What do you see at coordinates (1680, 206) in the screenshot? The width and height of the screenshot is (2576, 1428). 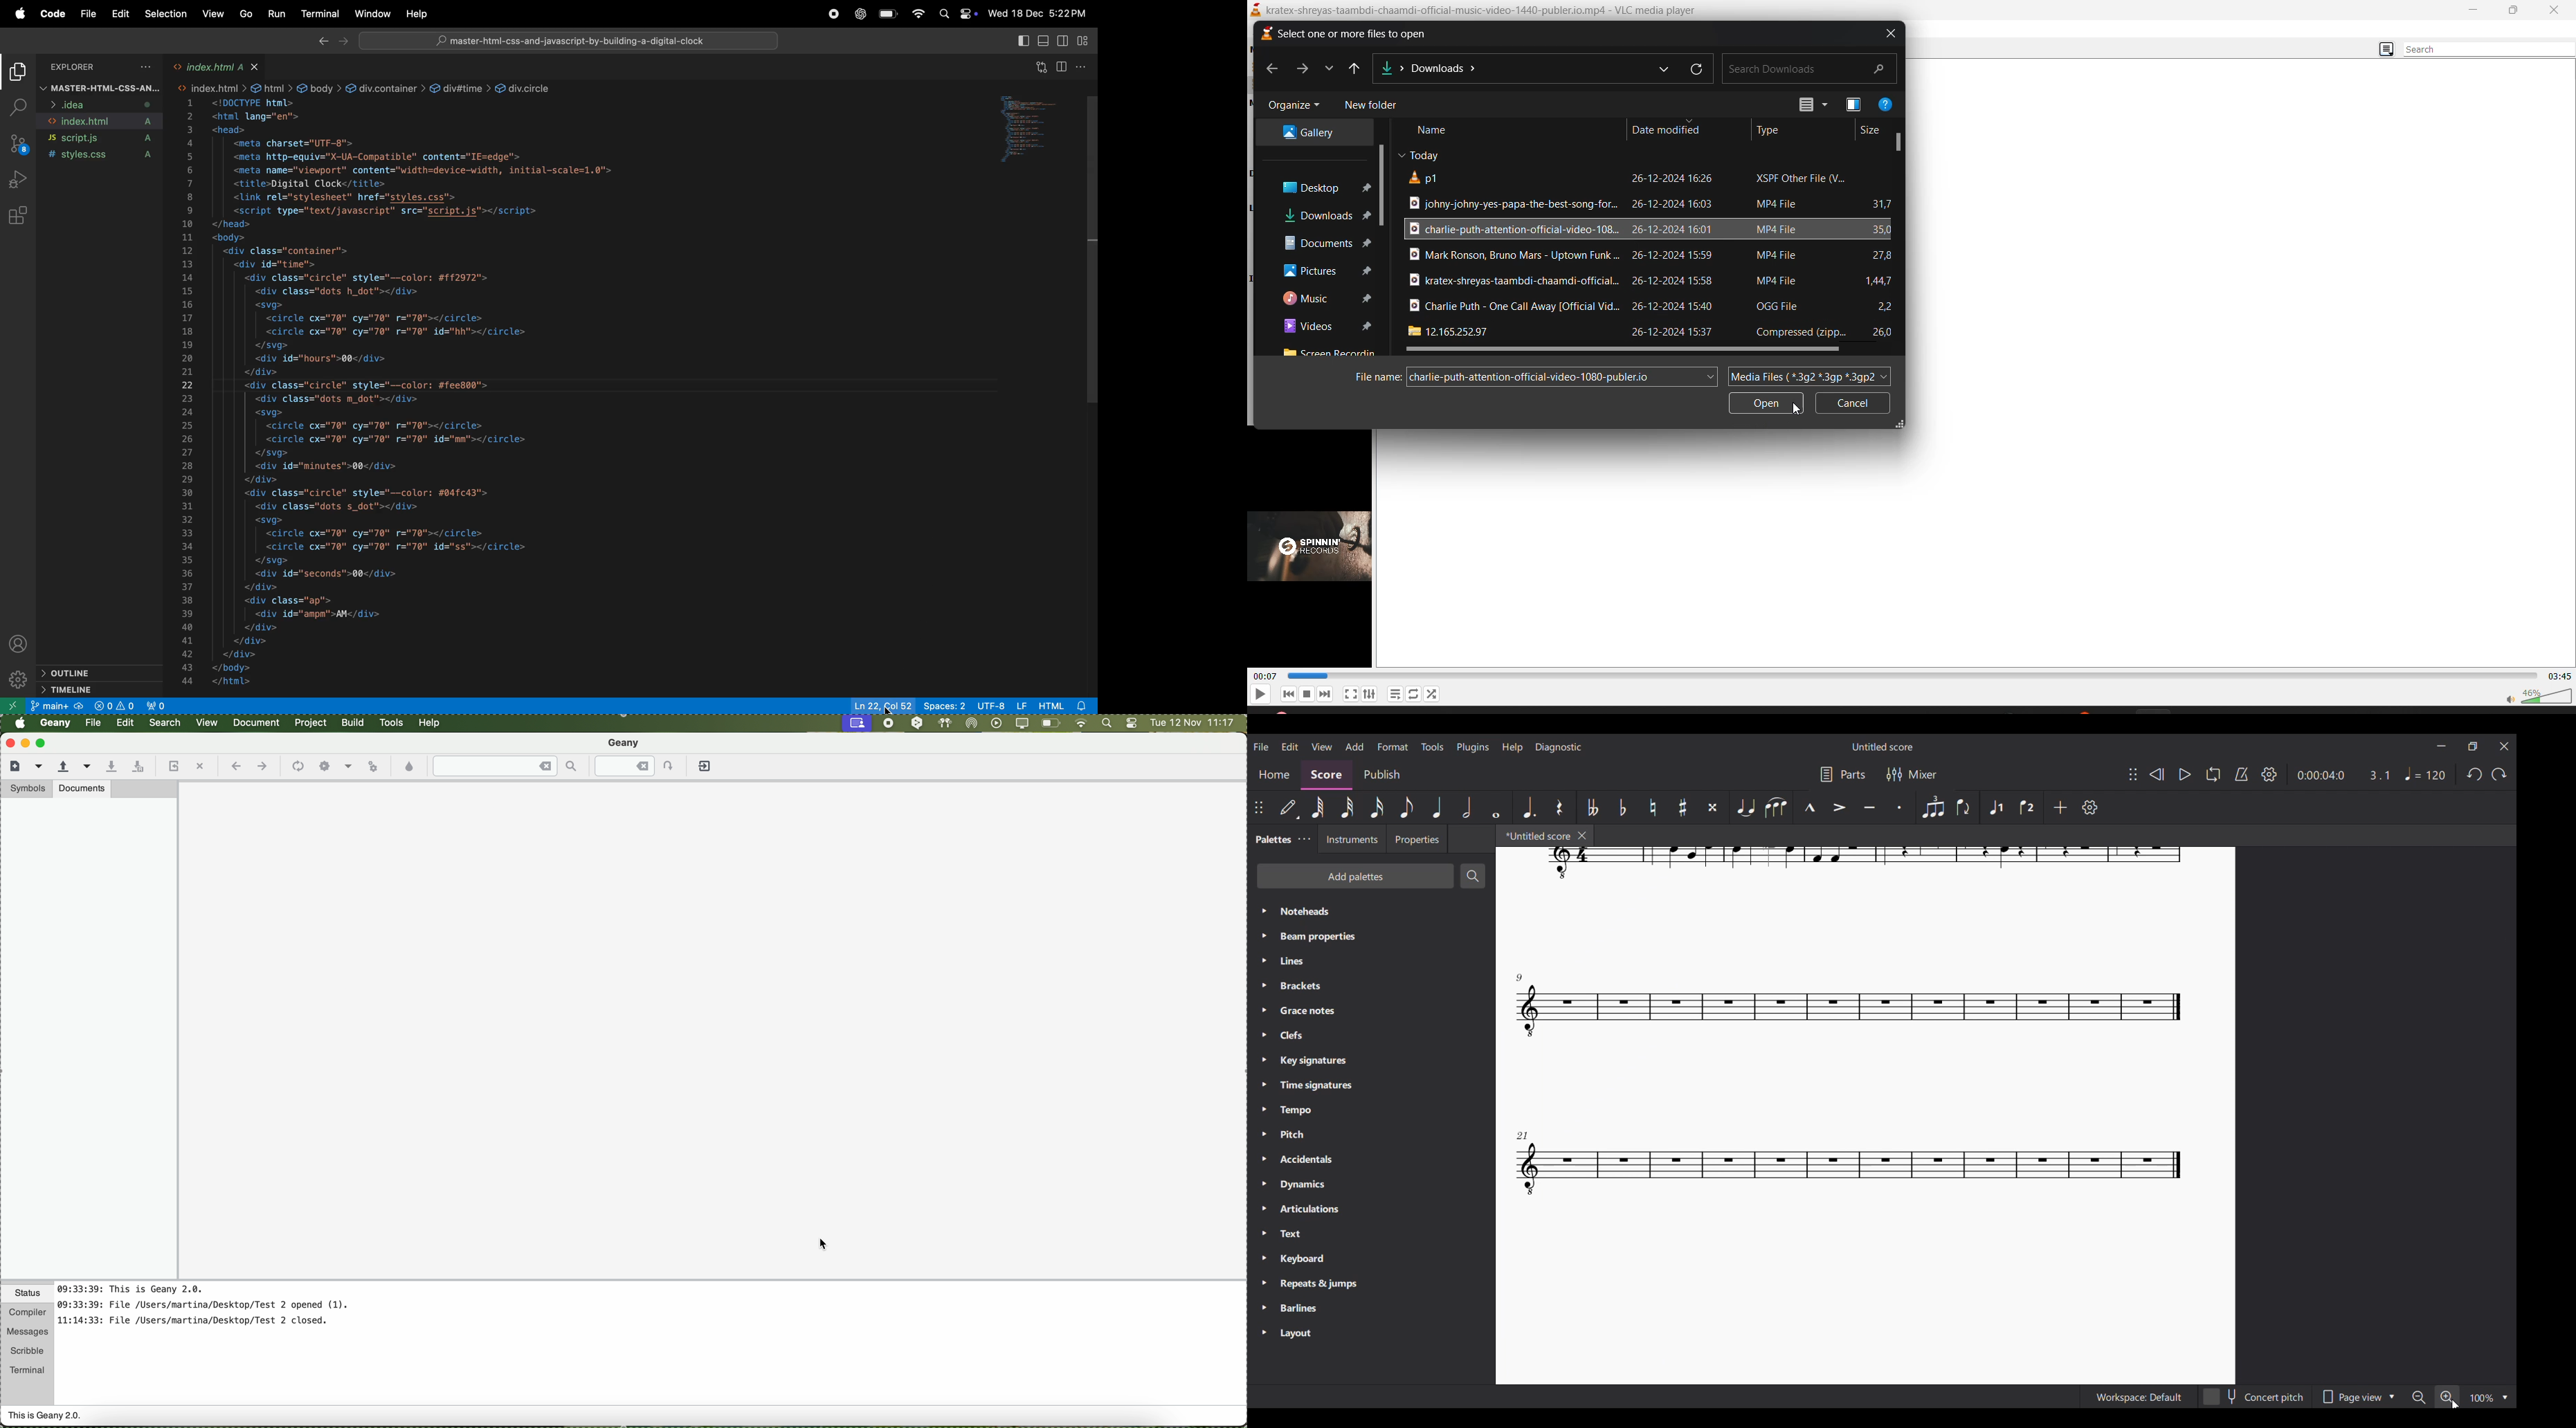 I see `date modified` at bounding box center [1680, 206].